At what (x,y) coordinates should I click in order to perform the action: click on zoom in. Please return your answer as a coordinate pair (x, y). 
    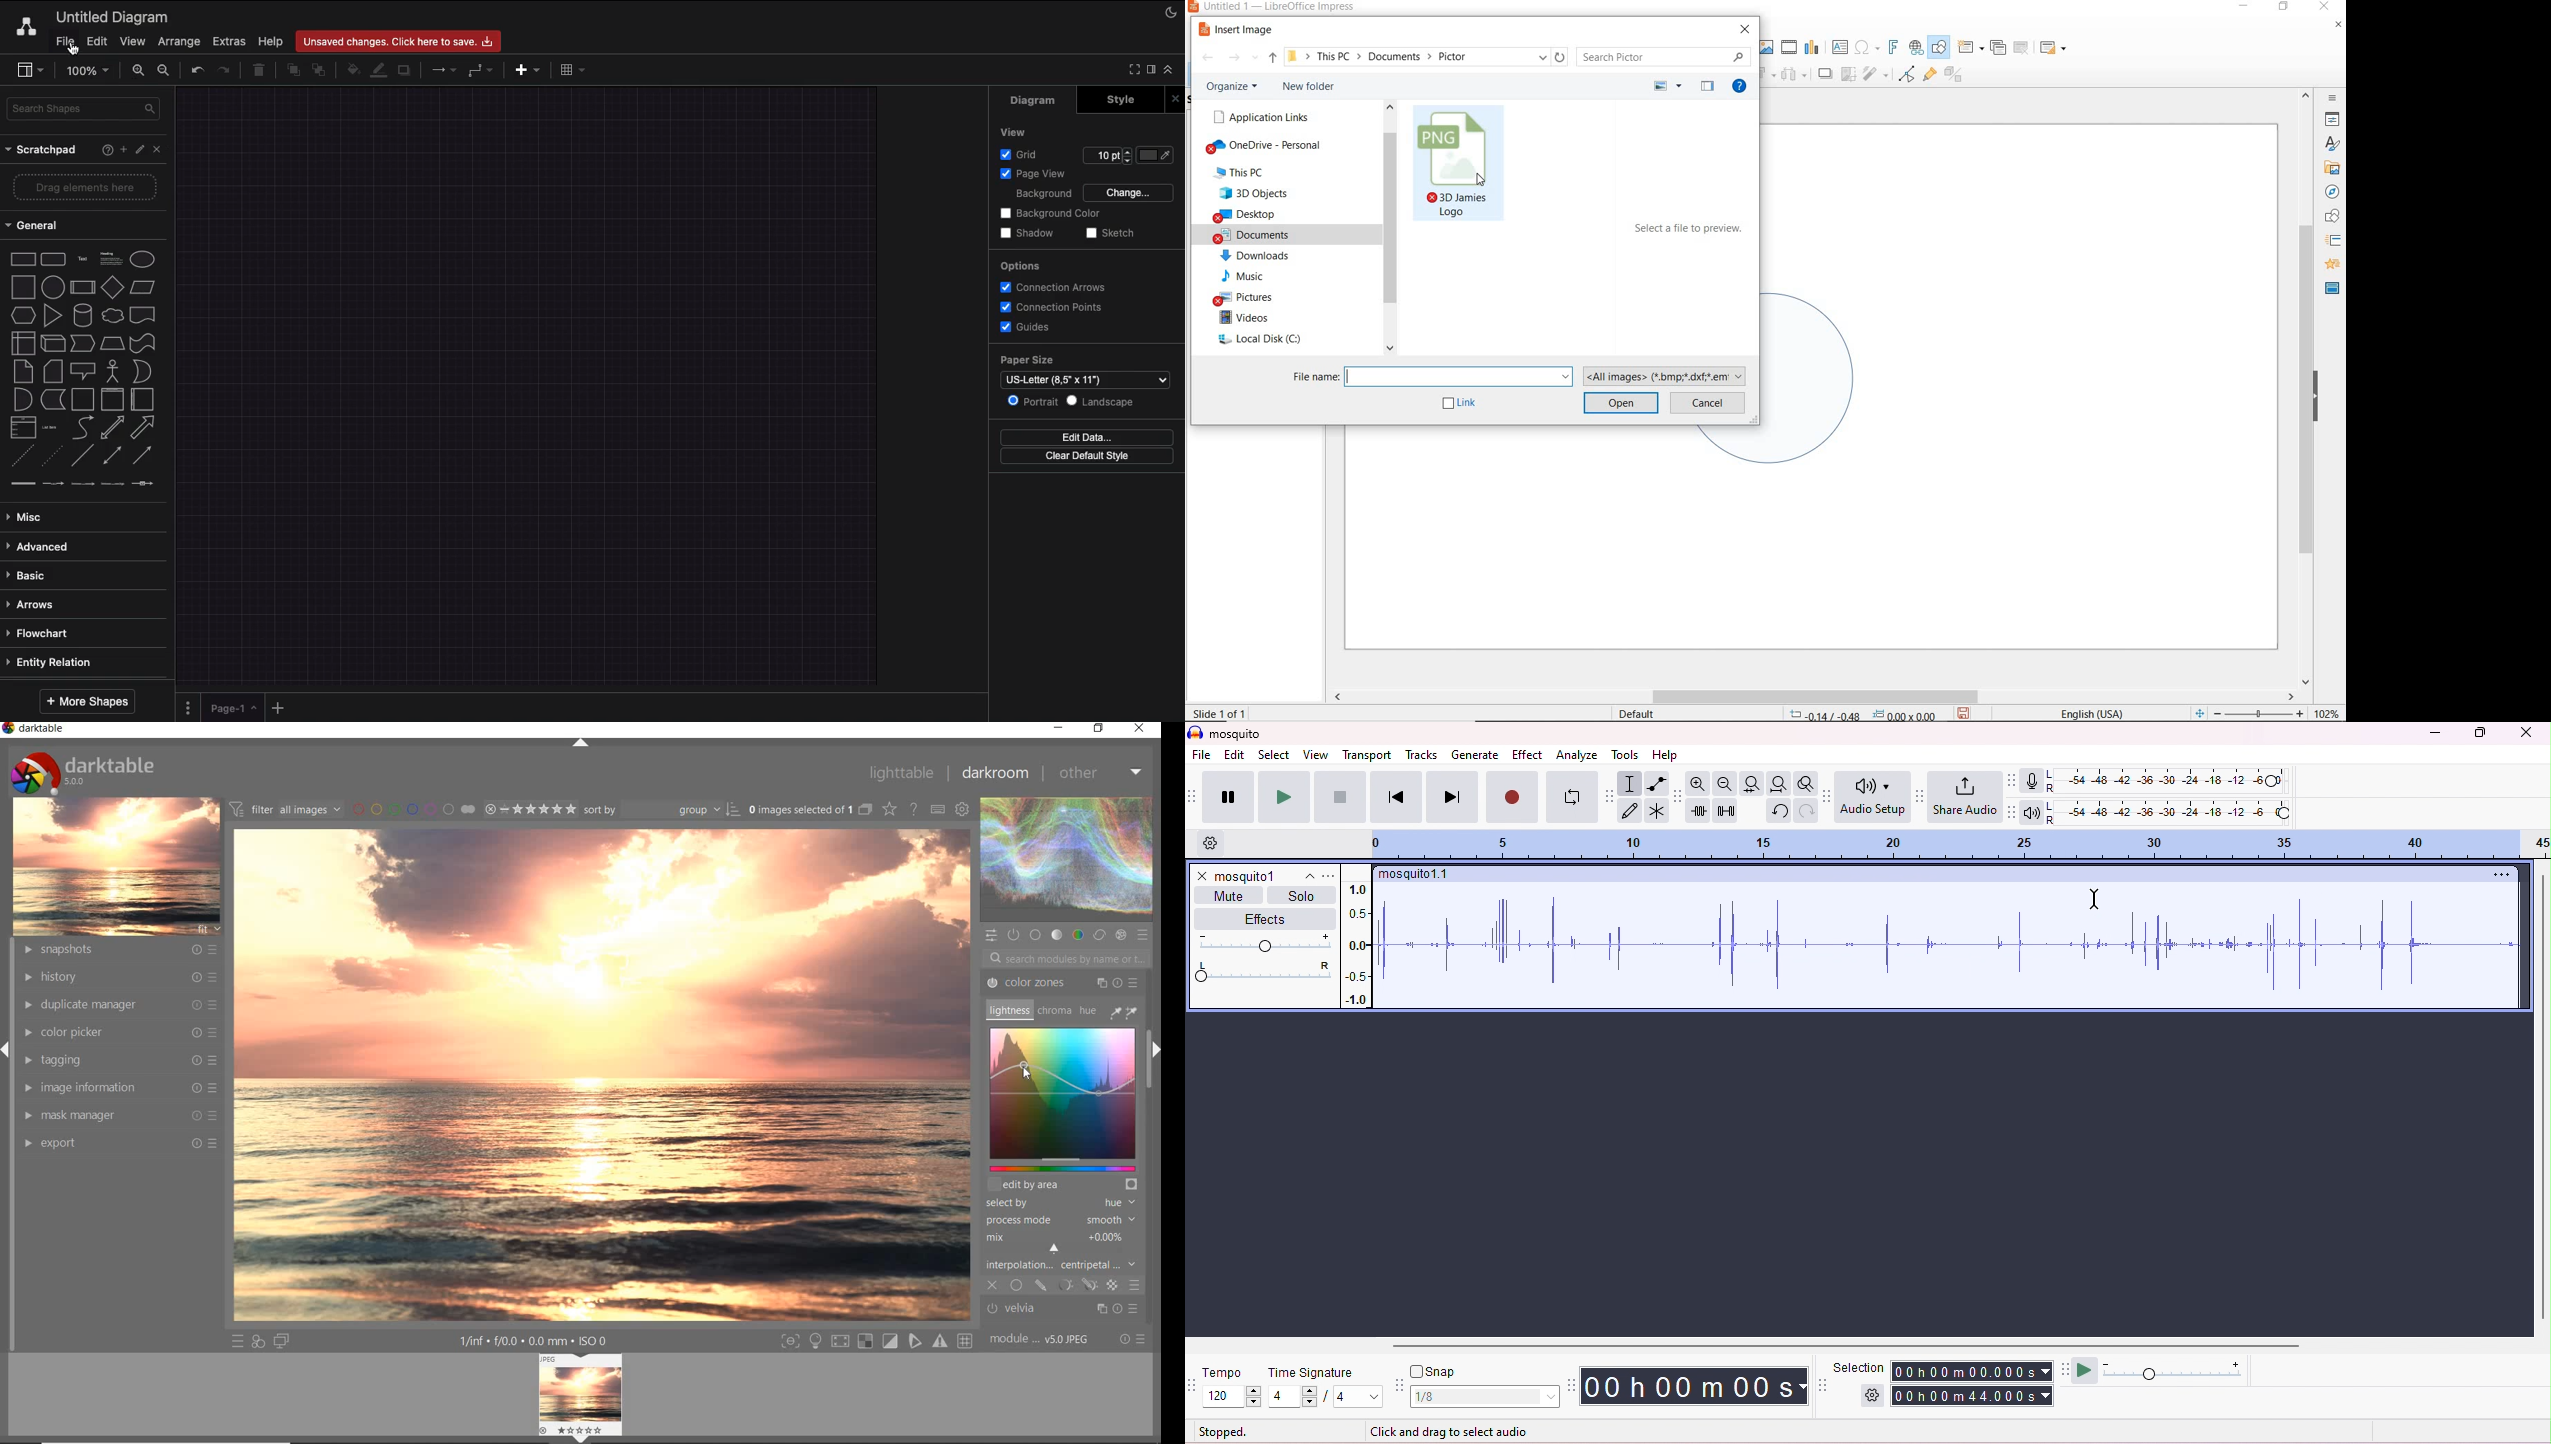
    Looking at the image, I should click on (1723, 784).